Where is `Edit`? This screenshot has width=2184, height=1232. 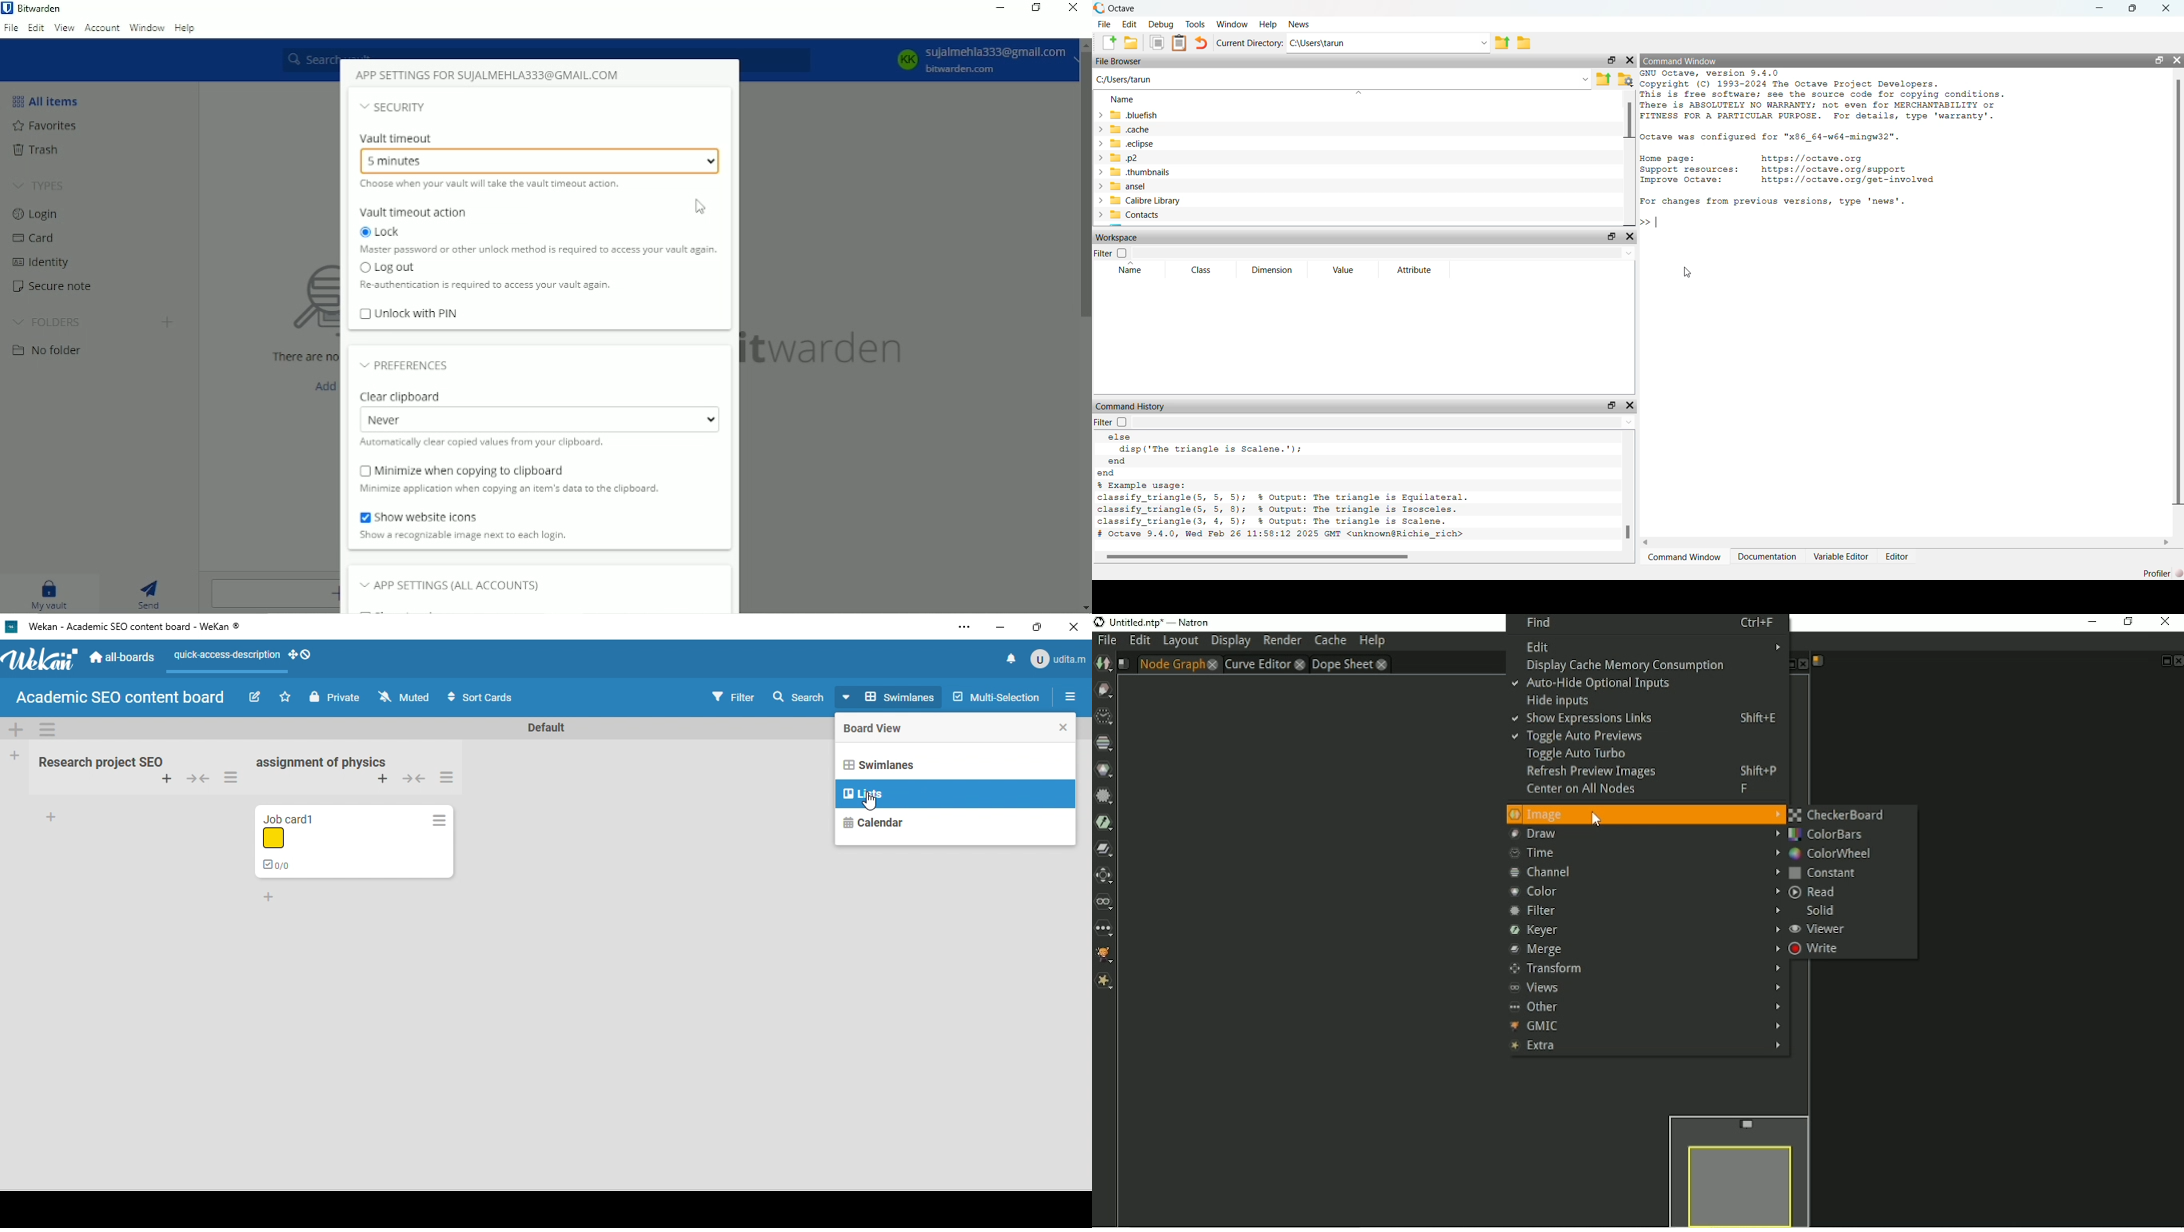 Edit is located at coordinates (34, 29).